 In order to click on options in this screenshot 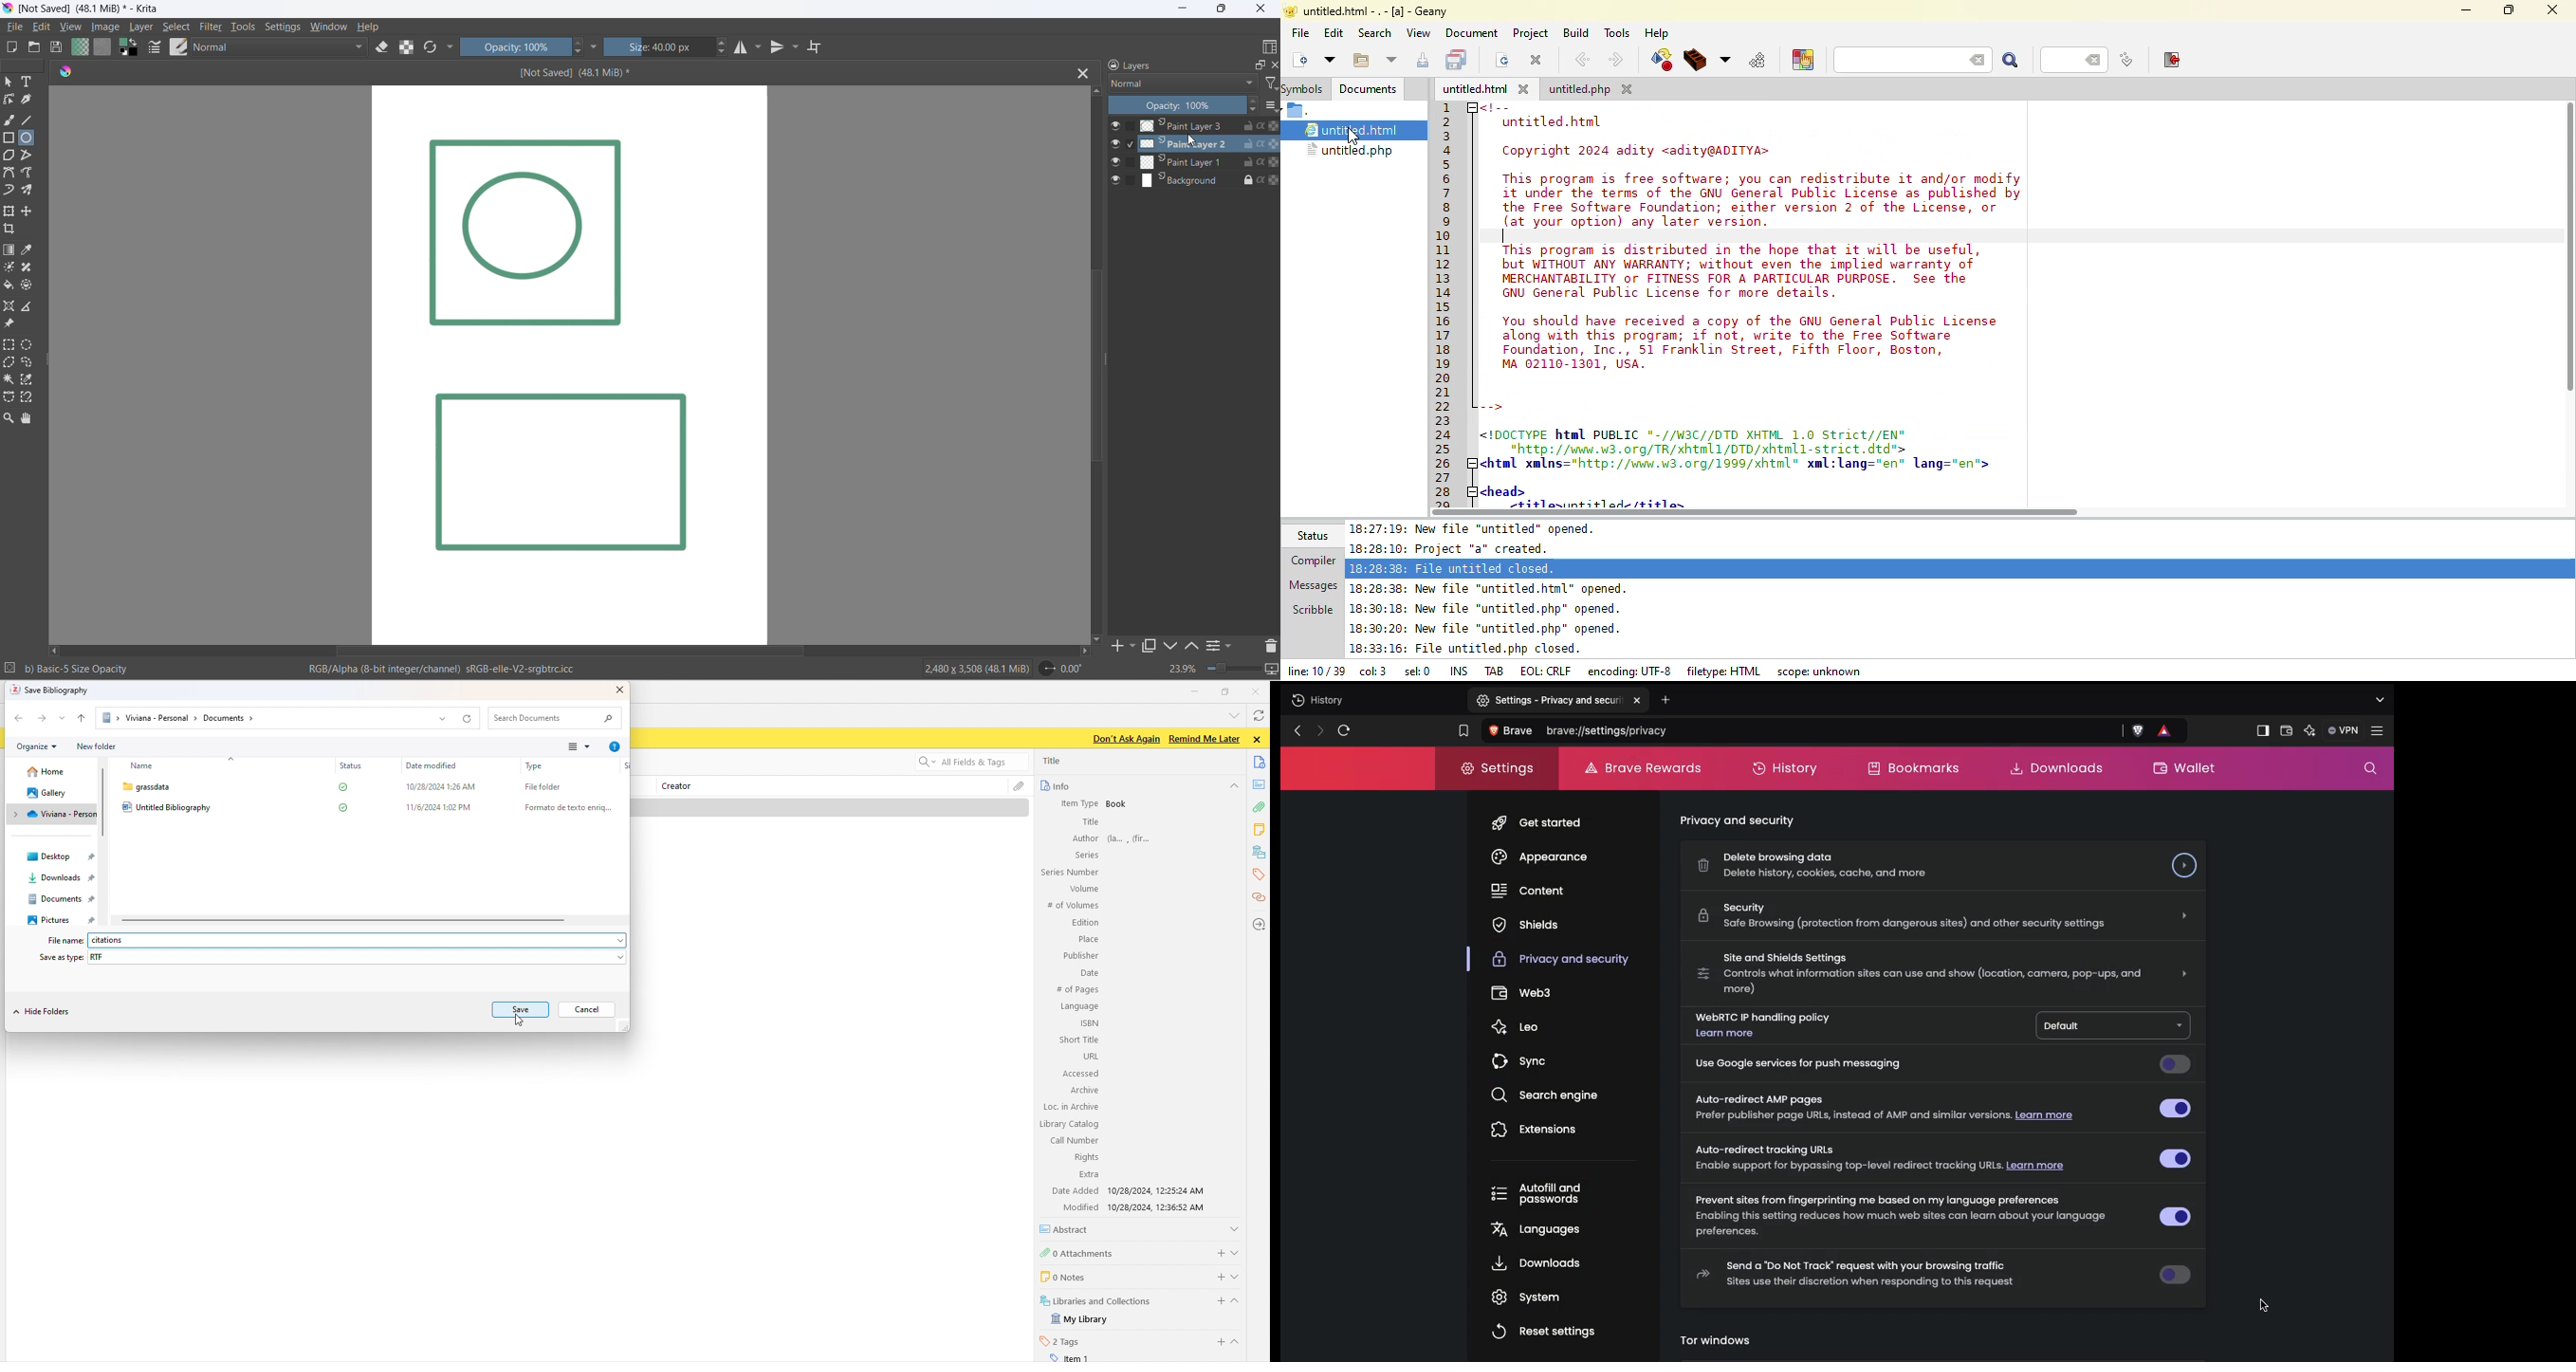, I will do `click(1273, 105)`.